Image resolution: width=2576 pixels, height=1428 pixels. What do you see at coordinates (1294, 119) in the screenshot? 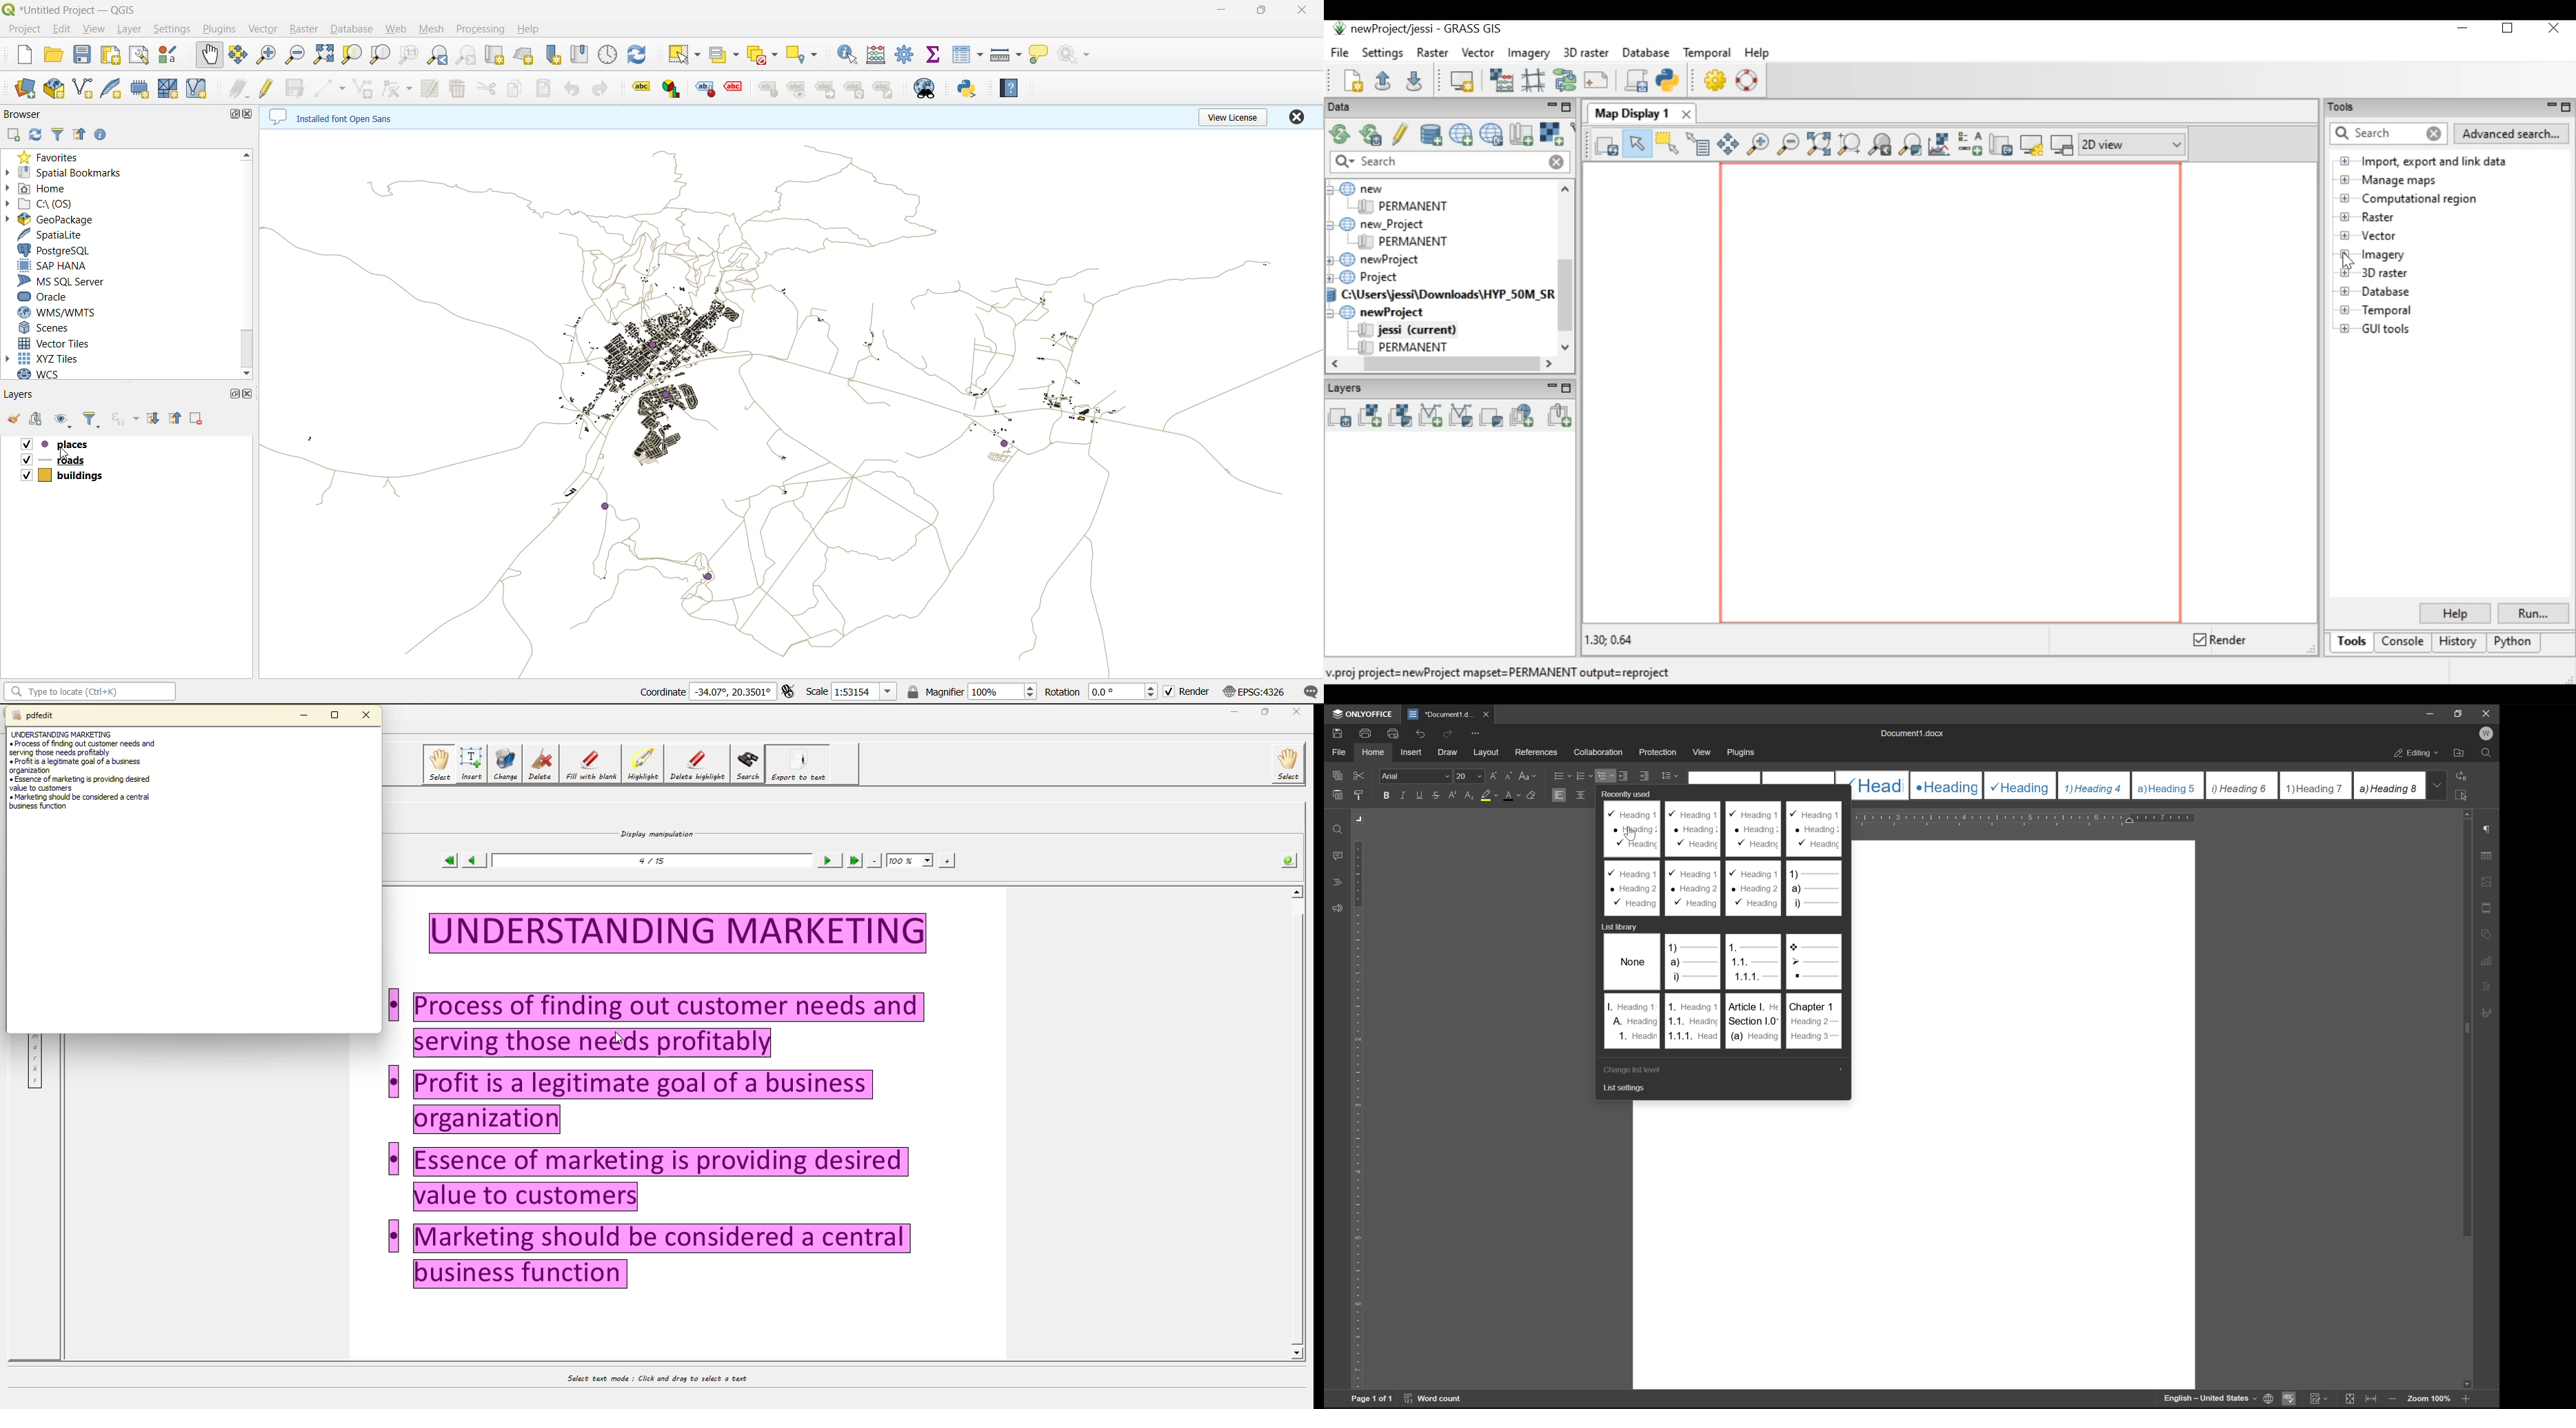
I see `close` at bounding box center [1294, 119].